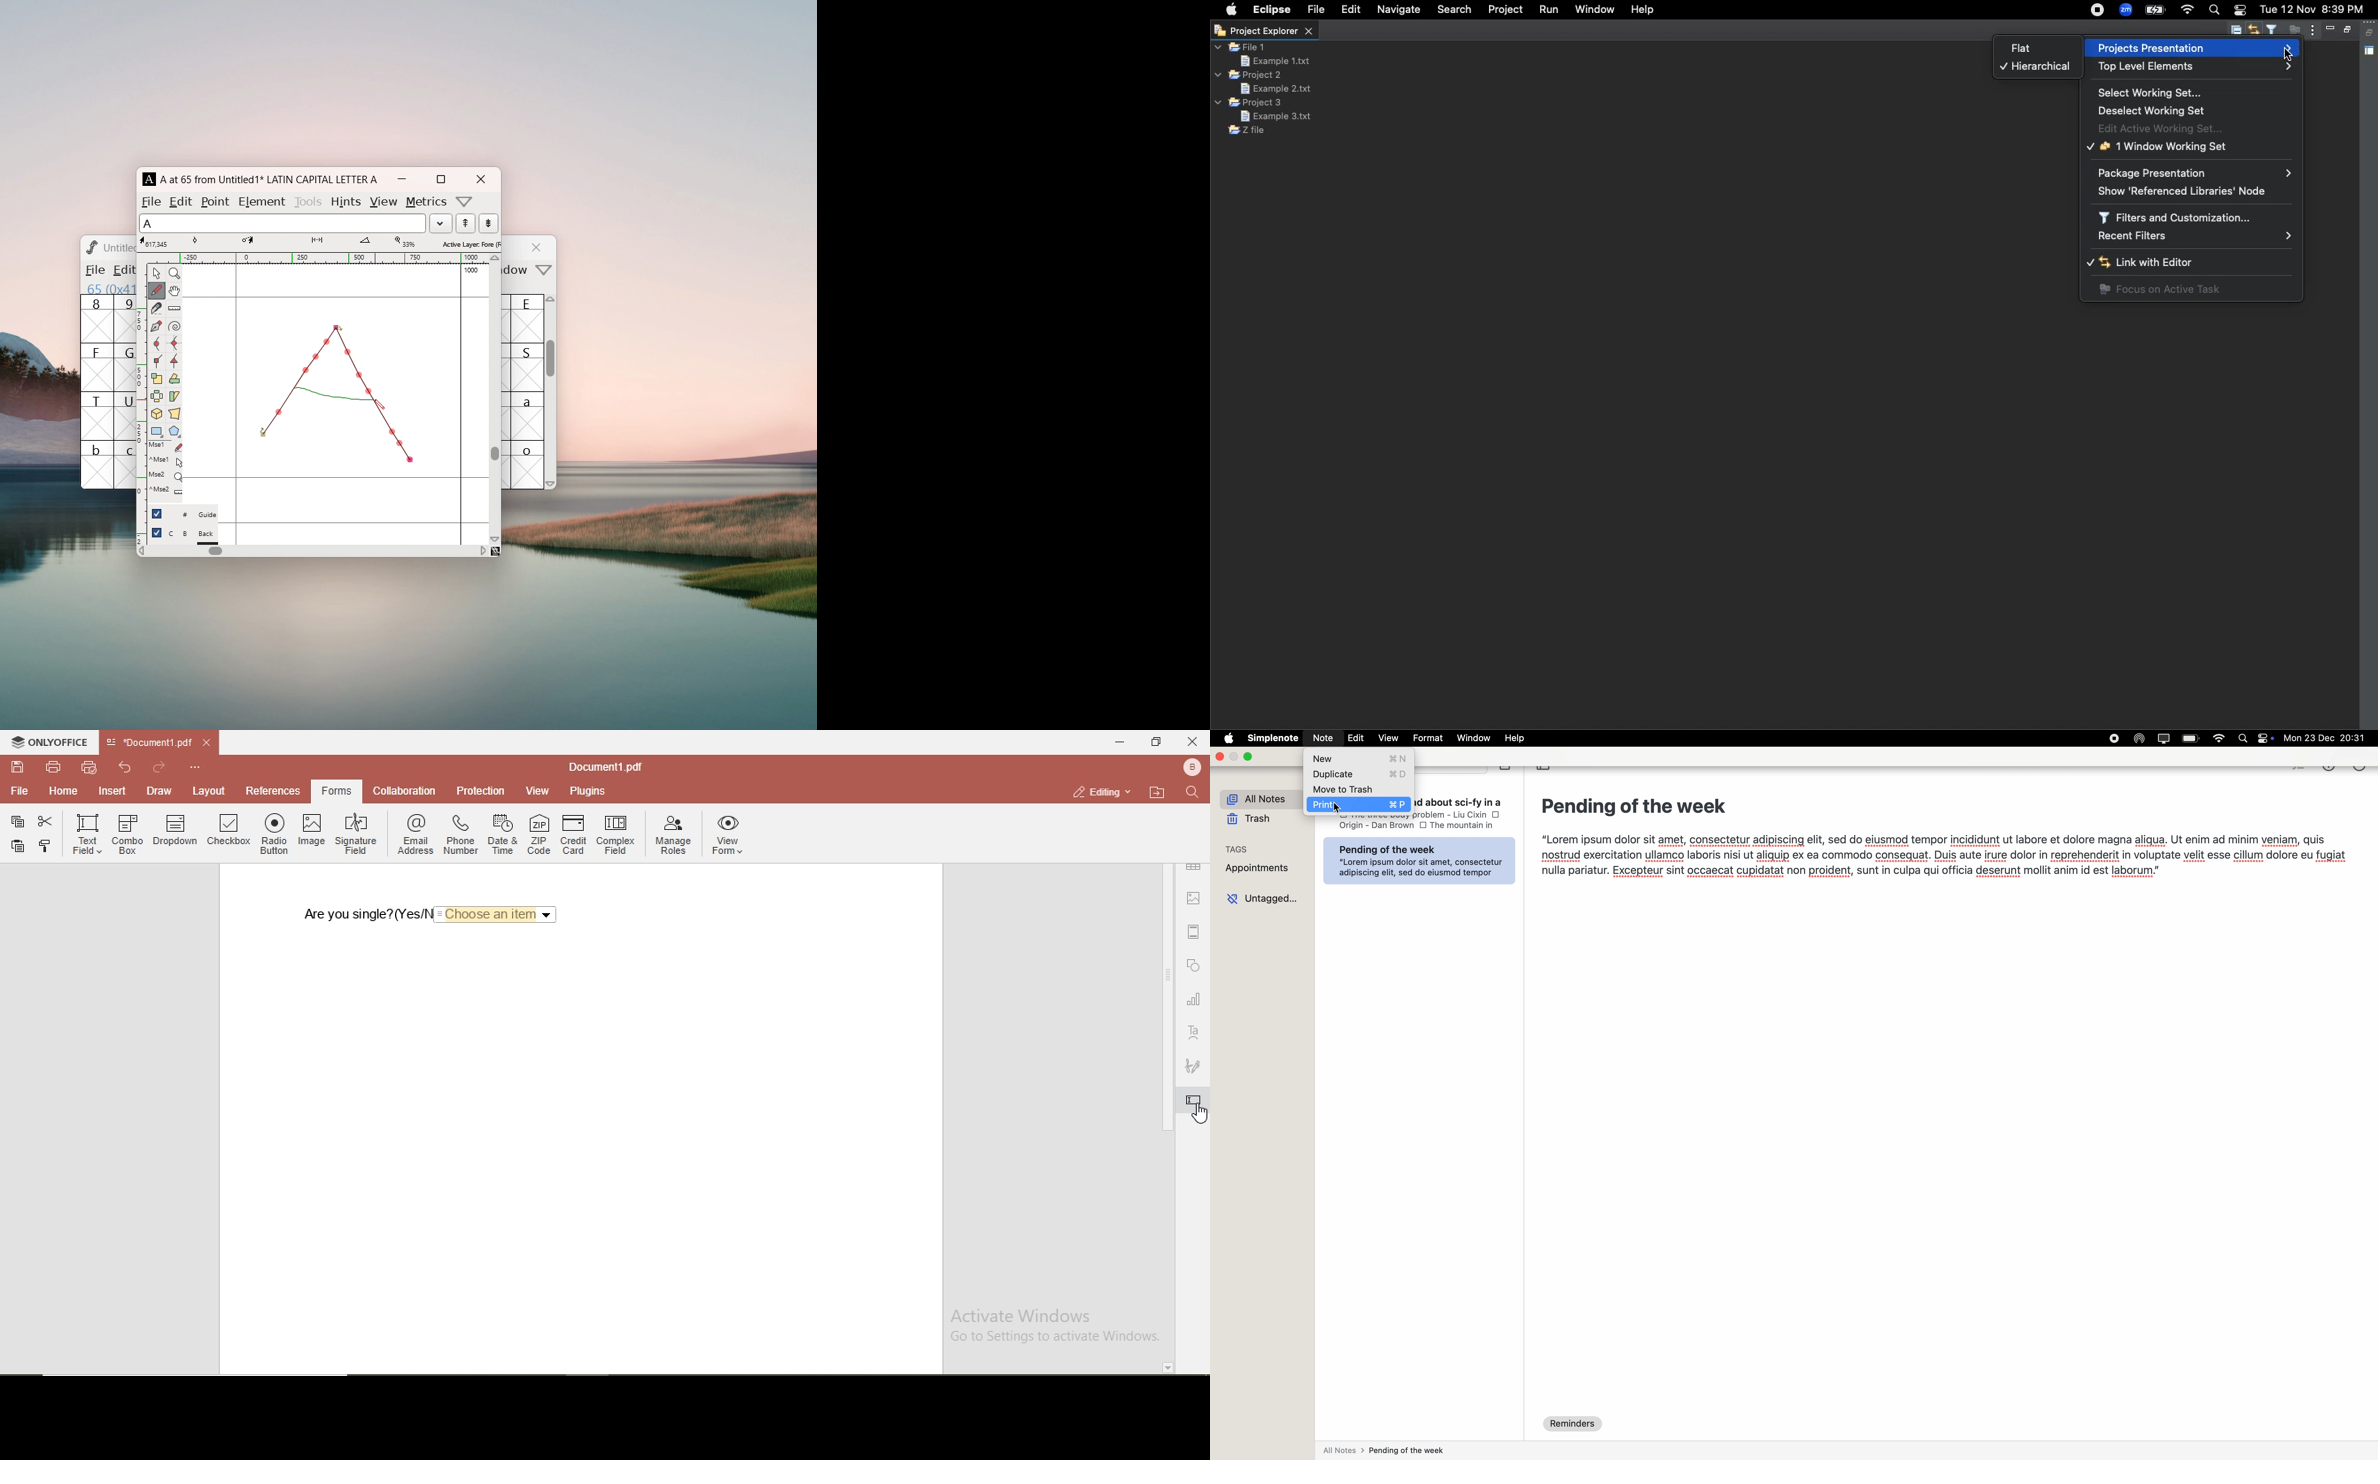 This screenshot has height=1484, width=2380. What do you see at coordinates (337, 392) in the screenshot?
I see `draw A` at bounding box center [337, 392].